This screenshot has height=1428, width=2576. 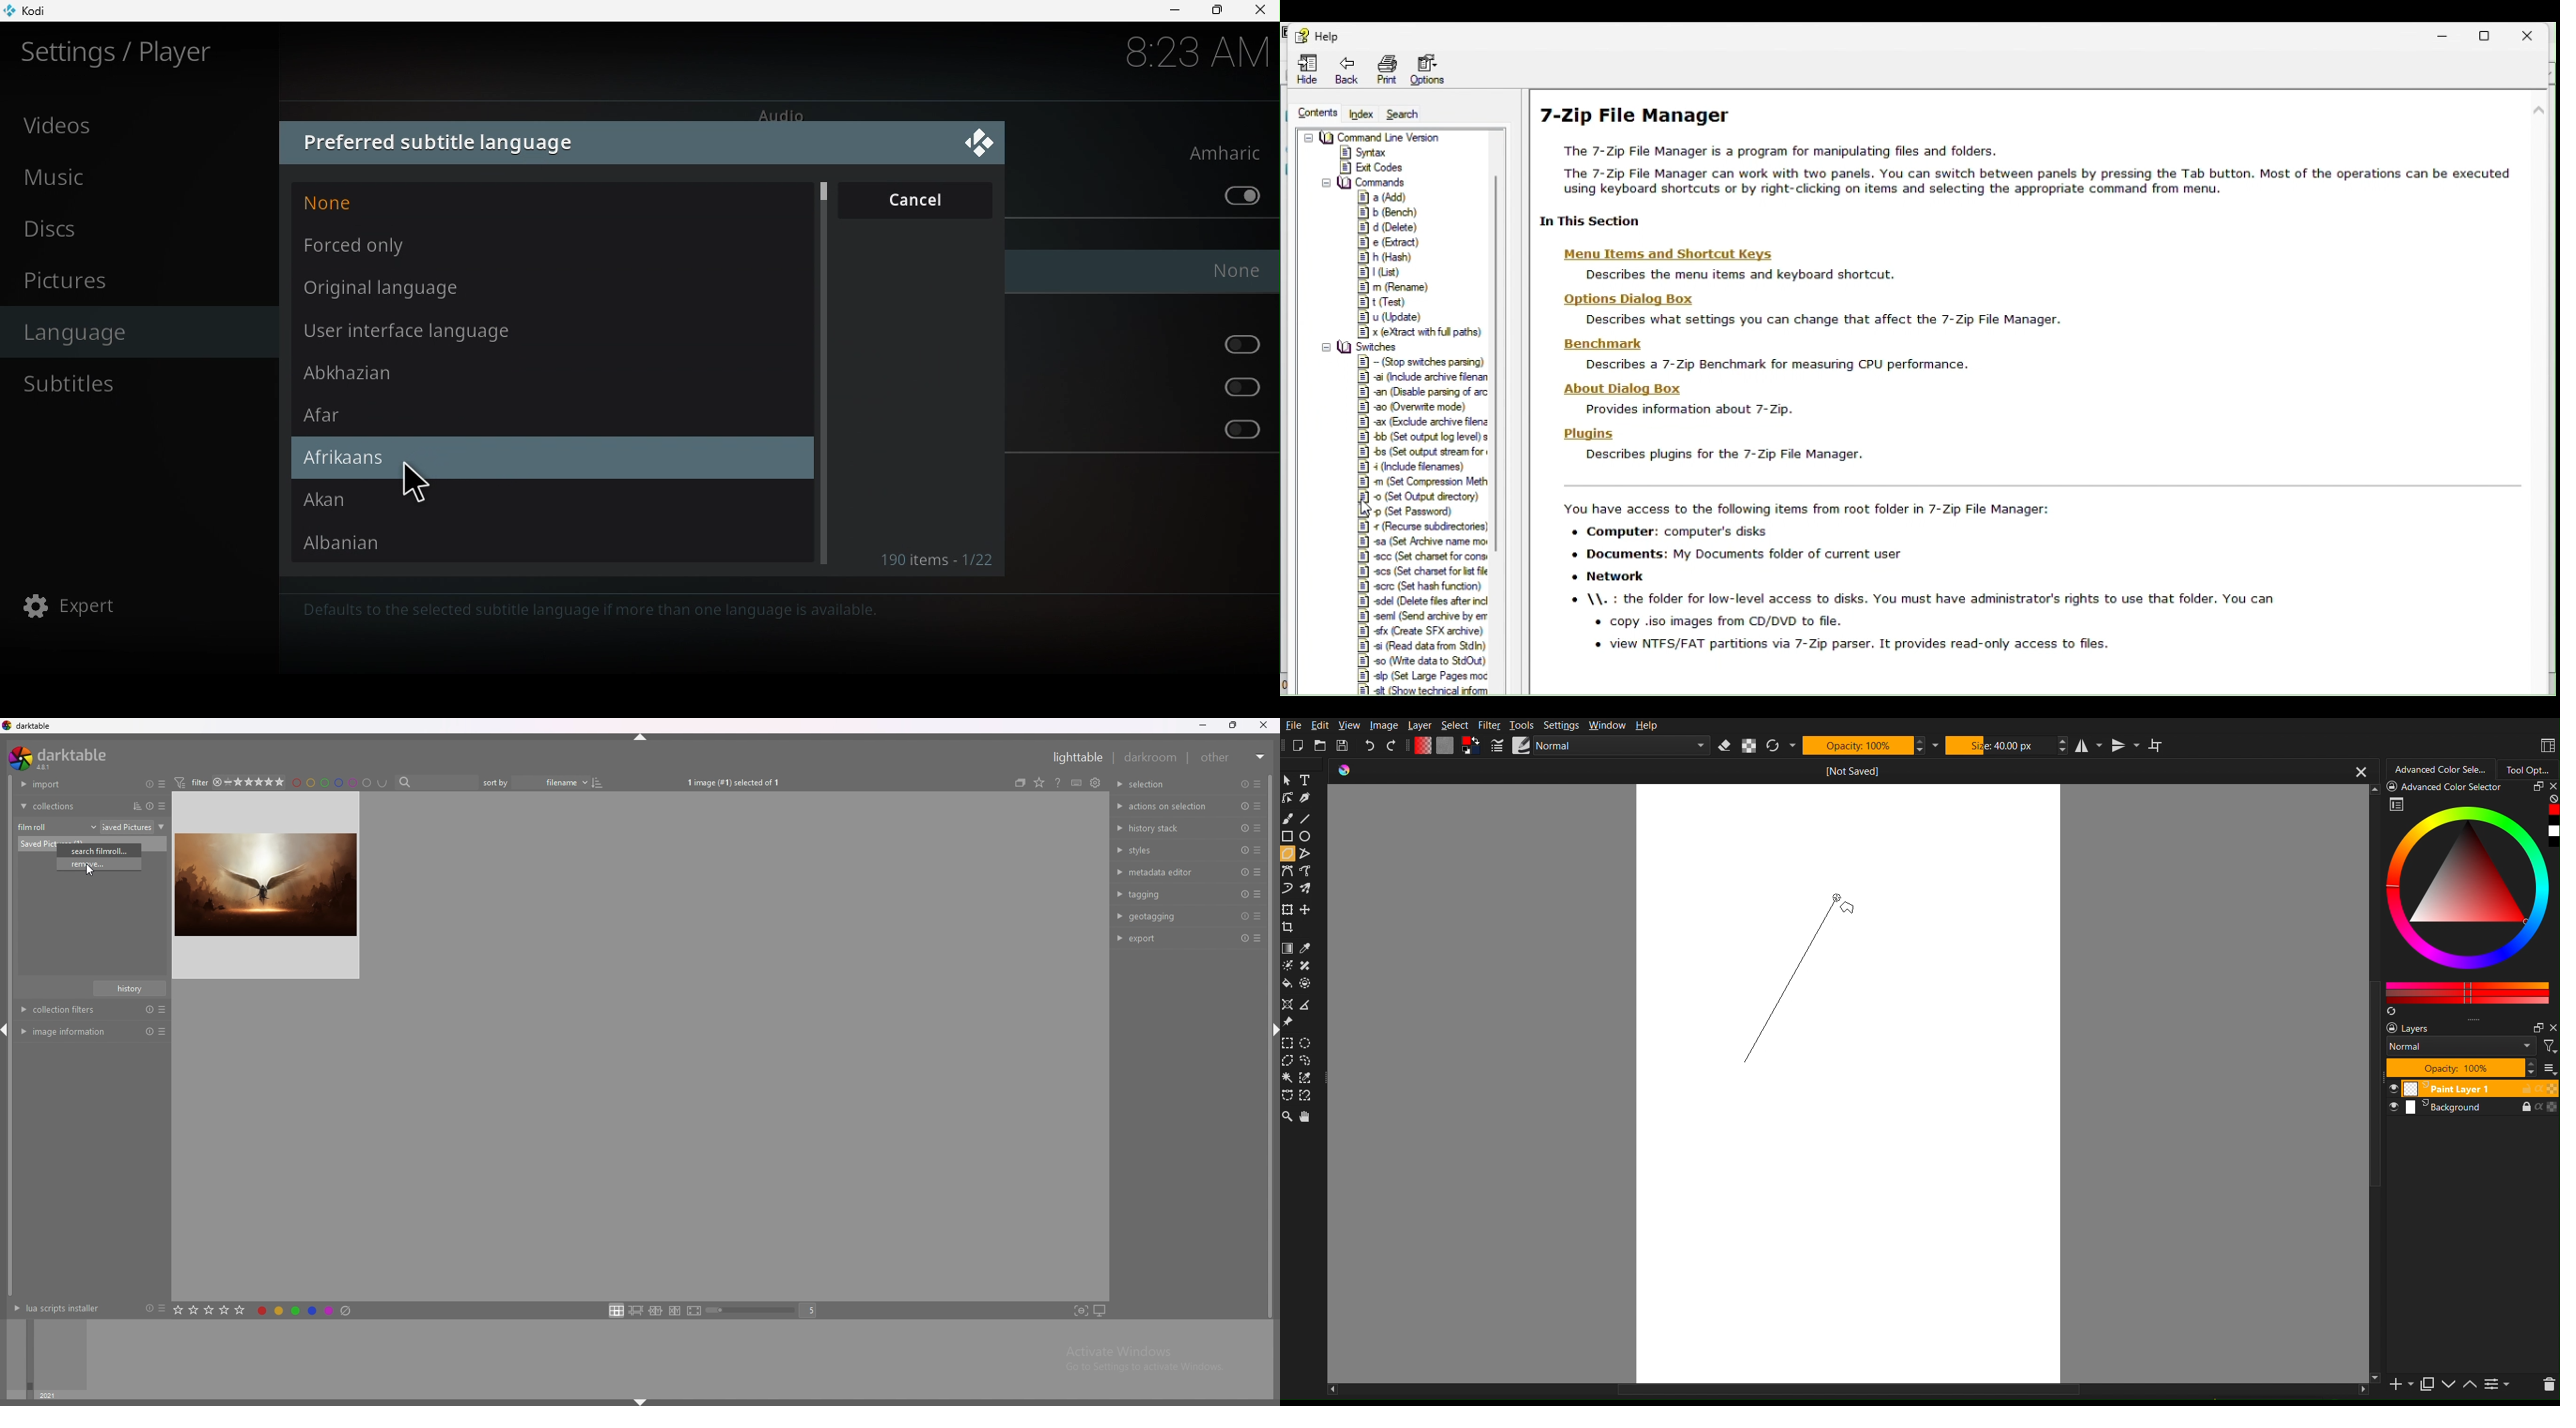 I want to click on Line , so click(x=1311, y=818).